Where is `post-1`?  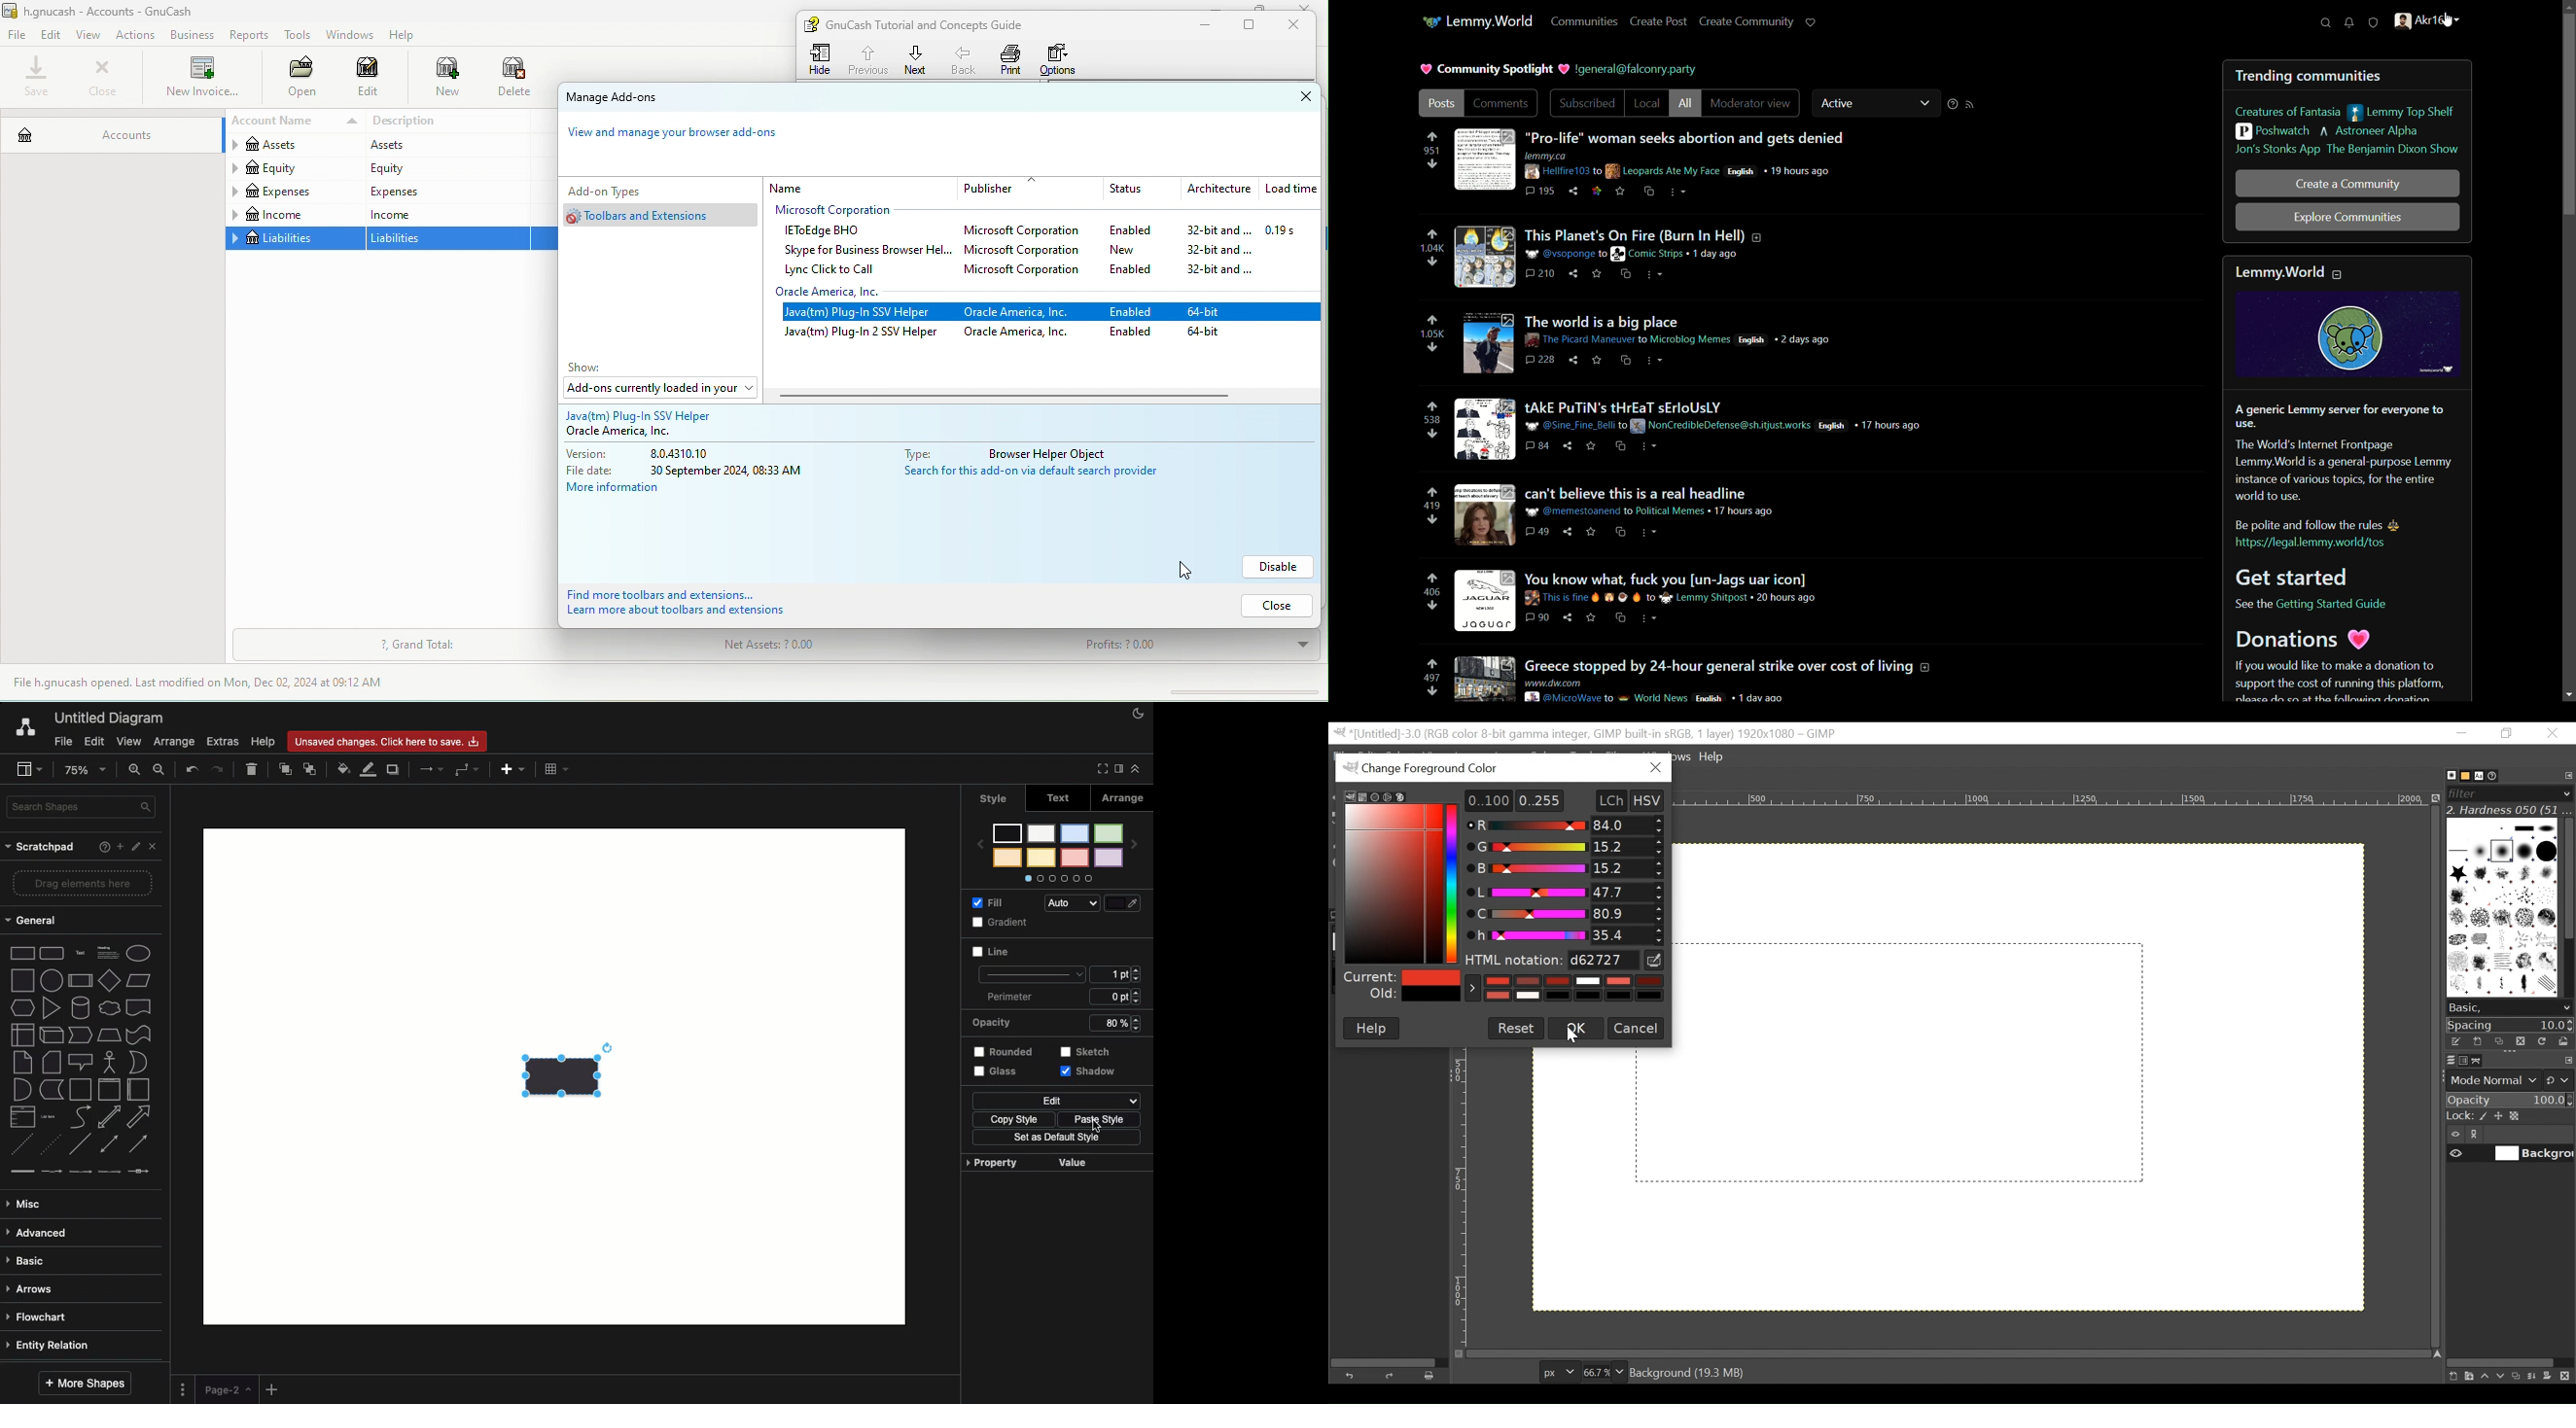
post-1 is located at coordinates (1650, 161).